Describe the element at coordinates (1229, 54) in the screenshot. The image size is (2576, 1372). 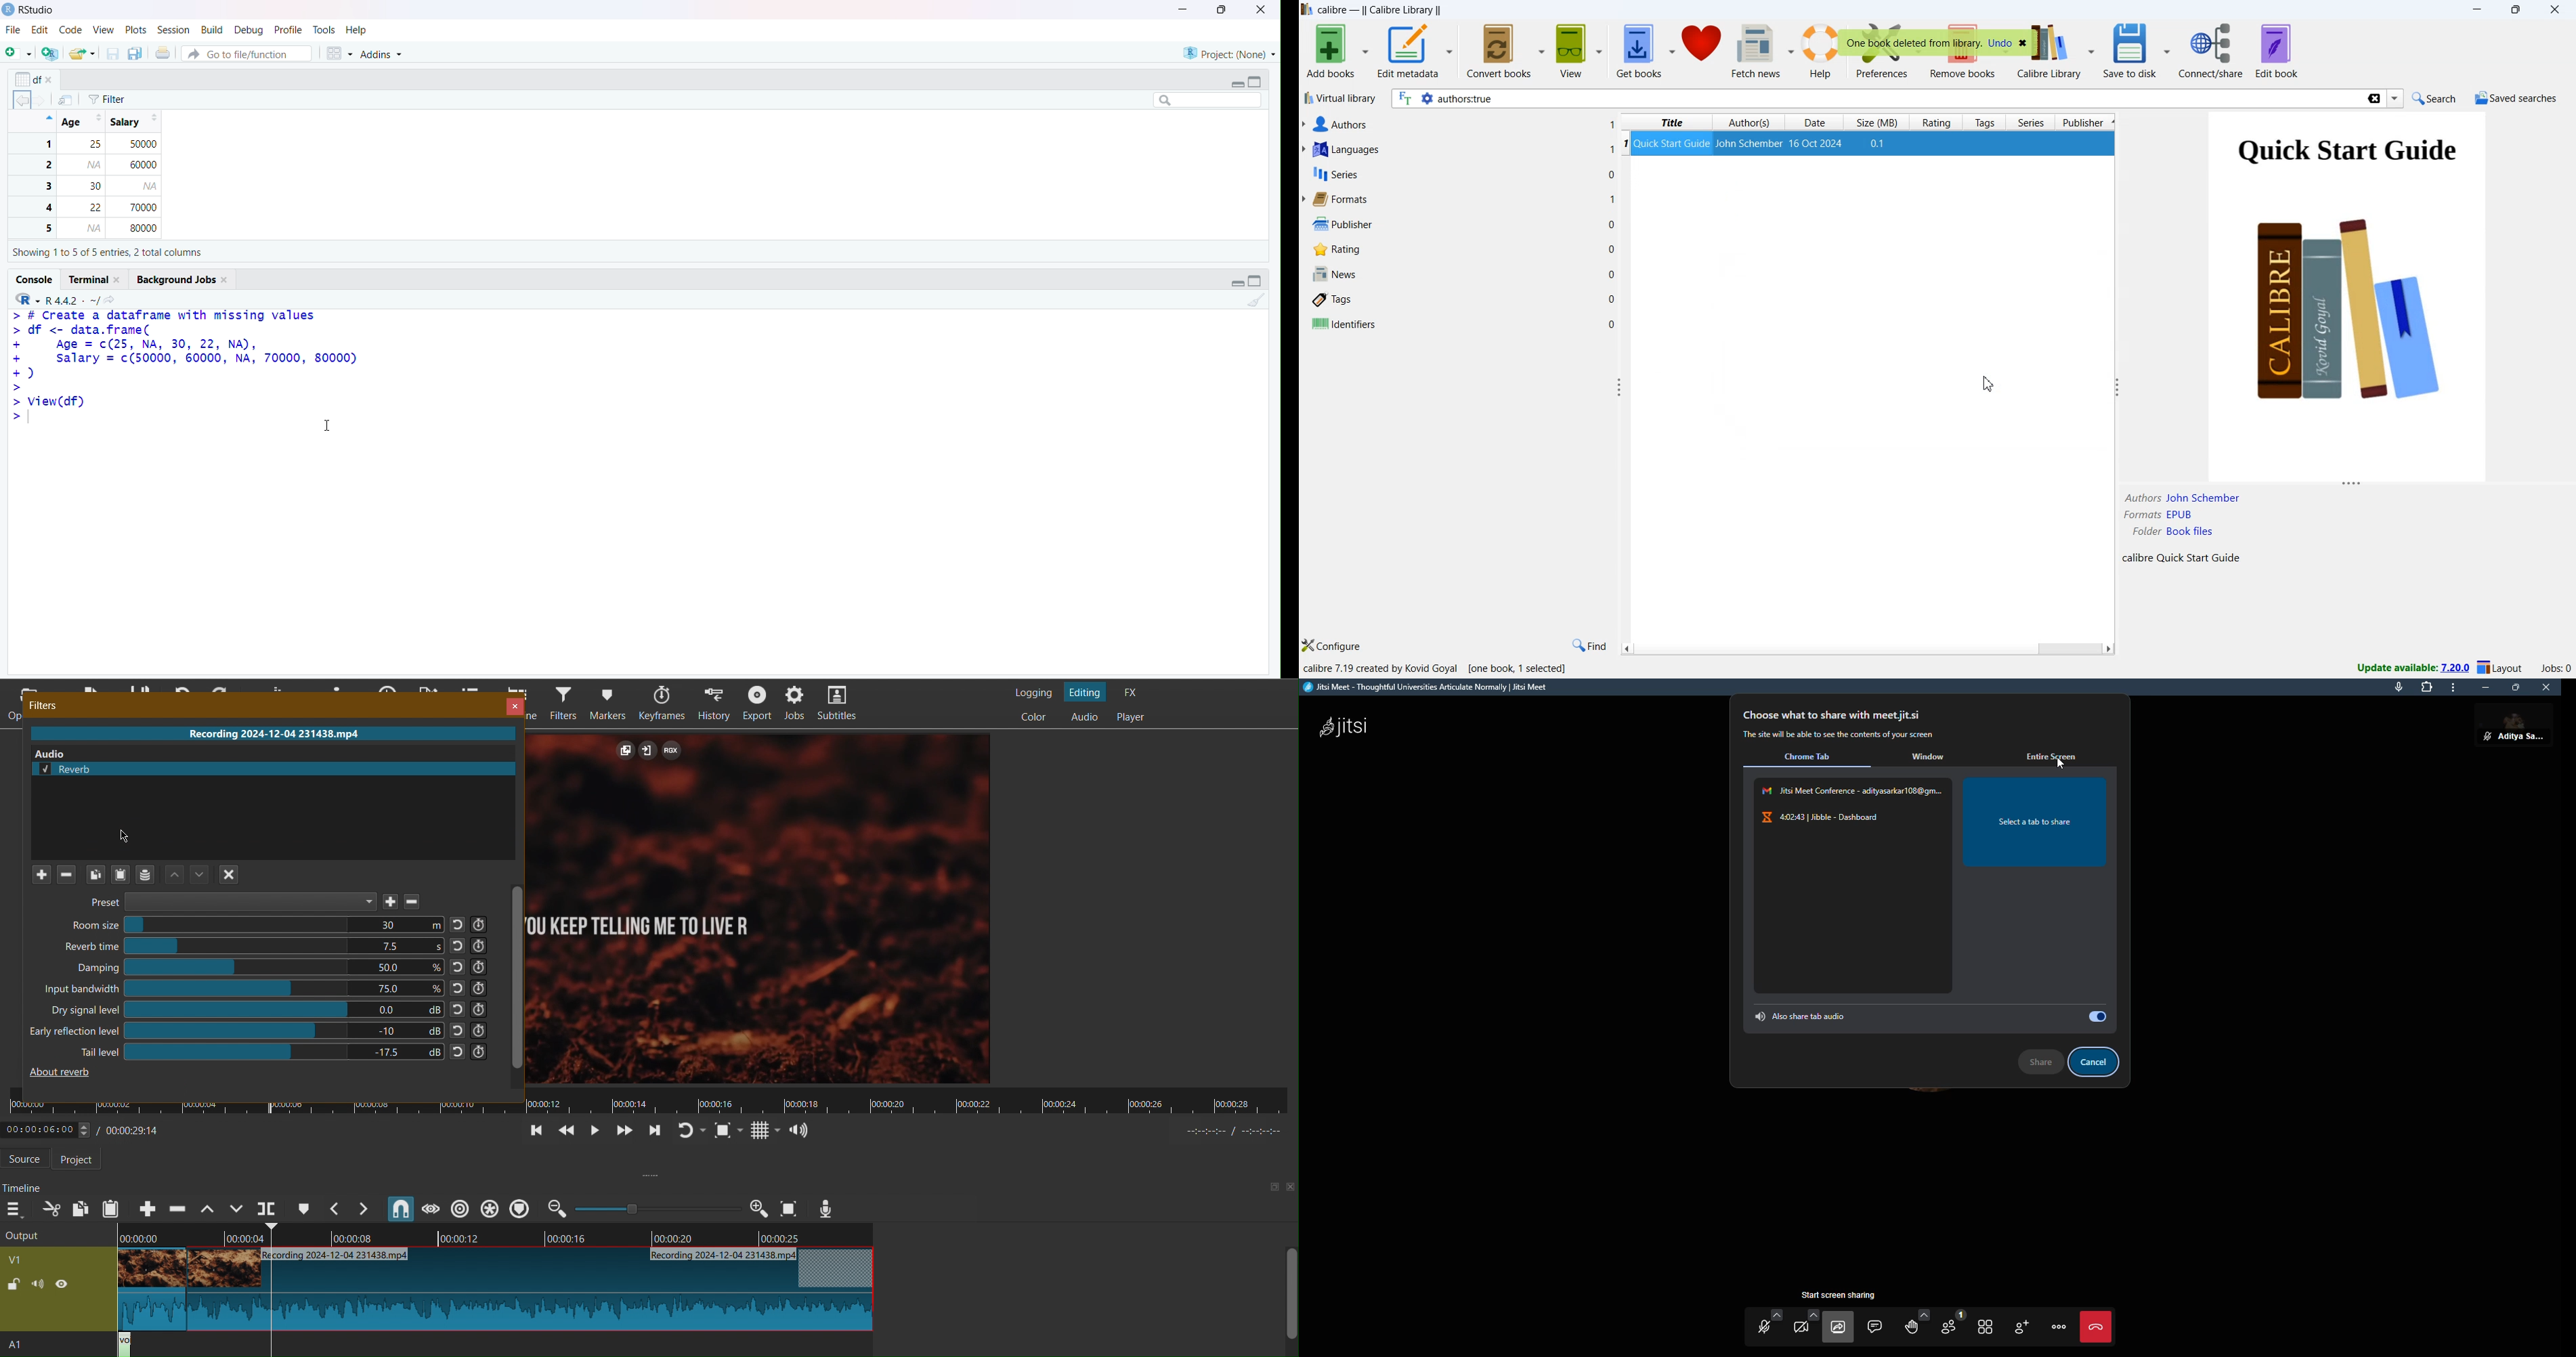
I see `Project (Note)` at that location.